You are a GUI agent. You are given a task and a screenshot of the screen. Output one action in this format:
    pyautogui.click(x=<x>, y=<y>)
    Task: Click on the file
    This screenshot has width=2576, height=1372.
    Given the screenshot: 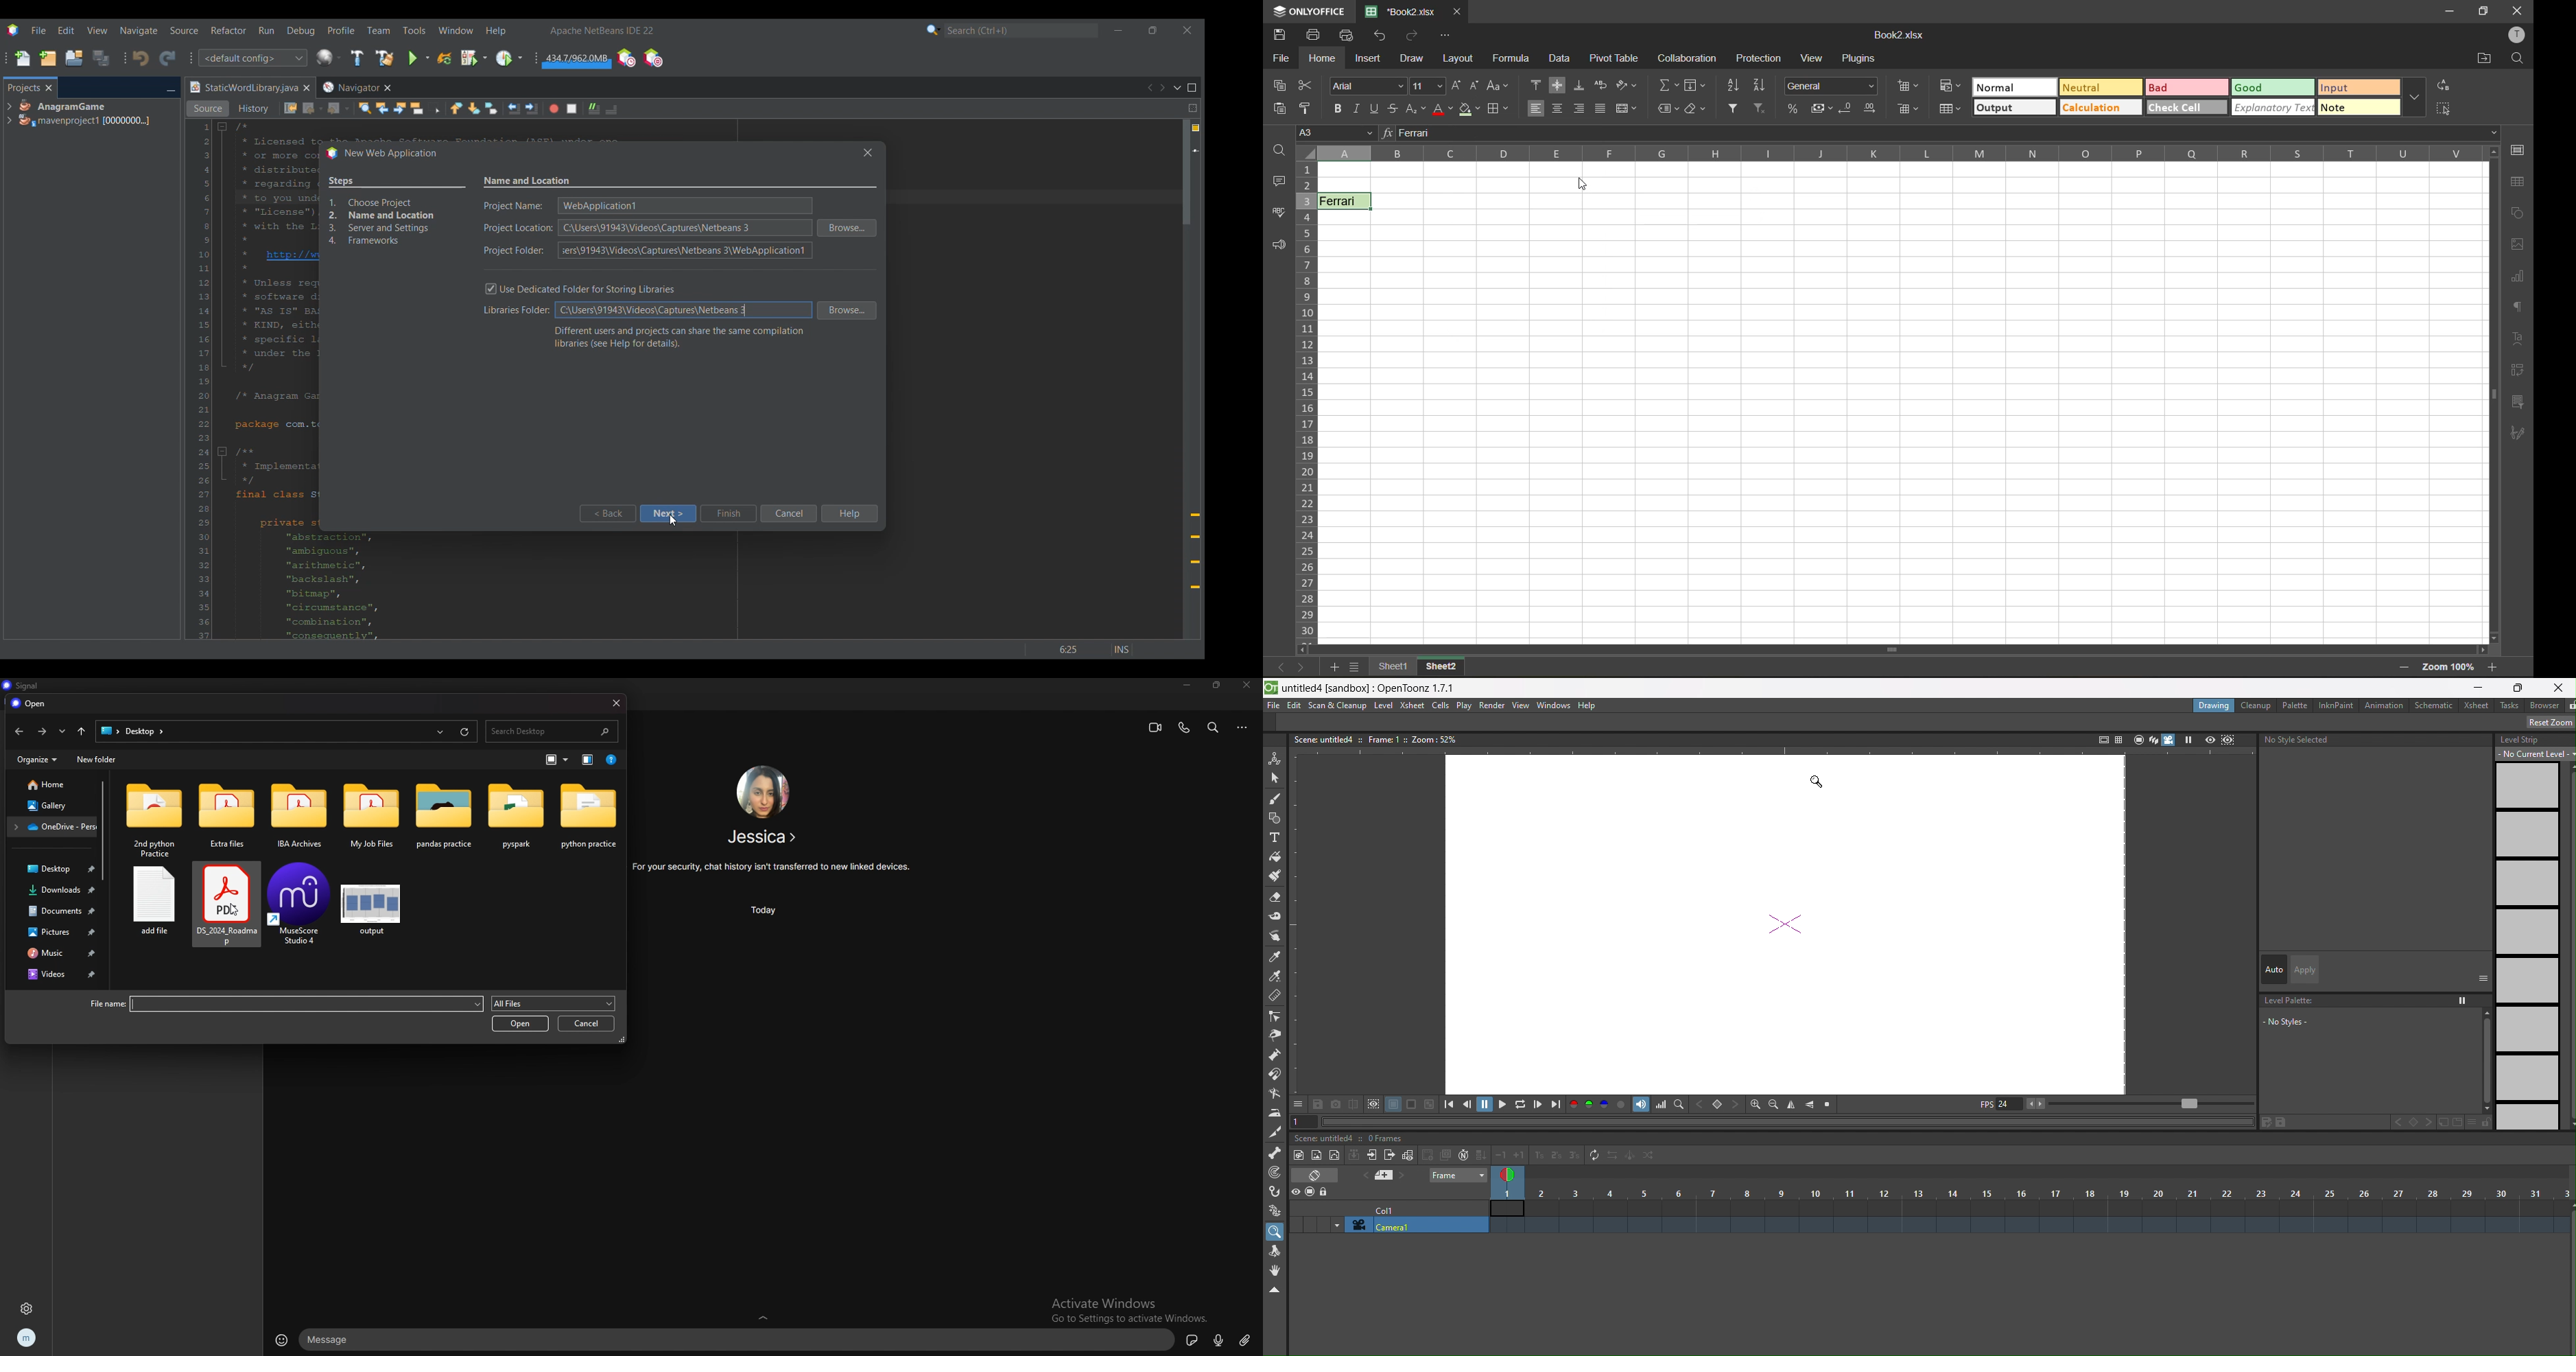 What is the action you would take?
    pyautogui.click(x=372, y=911)
    